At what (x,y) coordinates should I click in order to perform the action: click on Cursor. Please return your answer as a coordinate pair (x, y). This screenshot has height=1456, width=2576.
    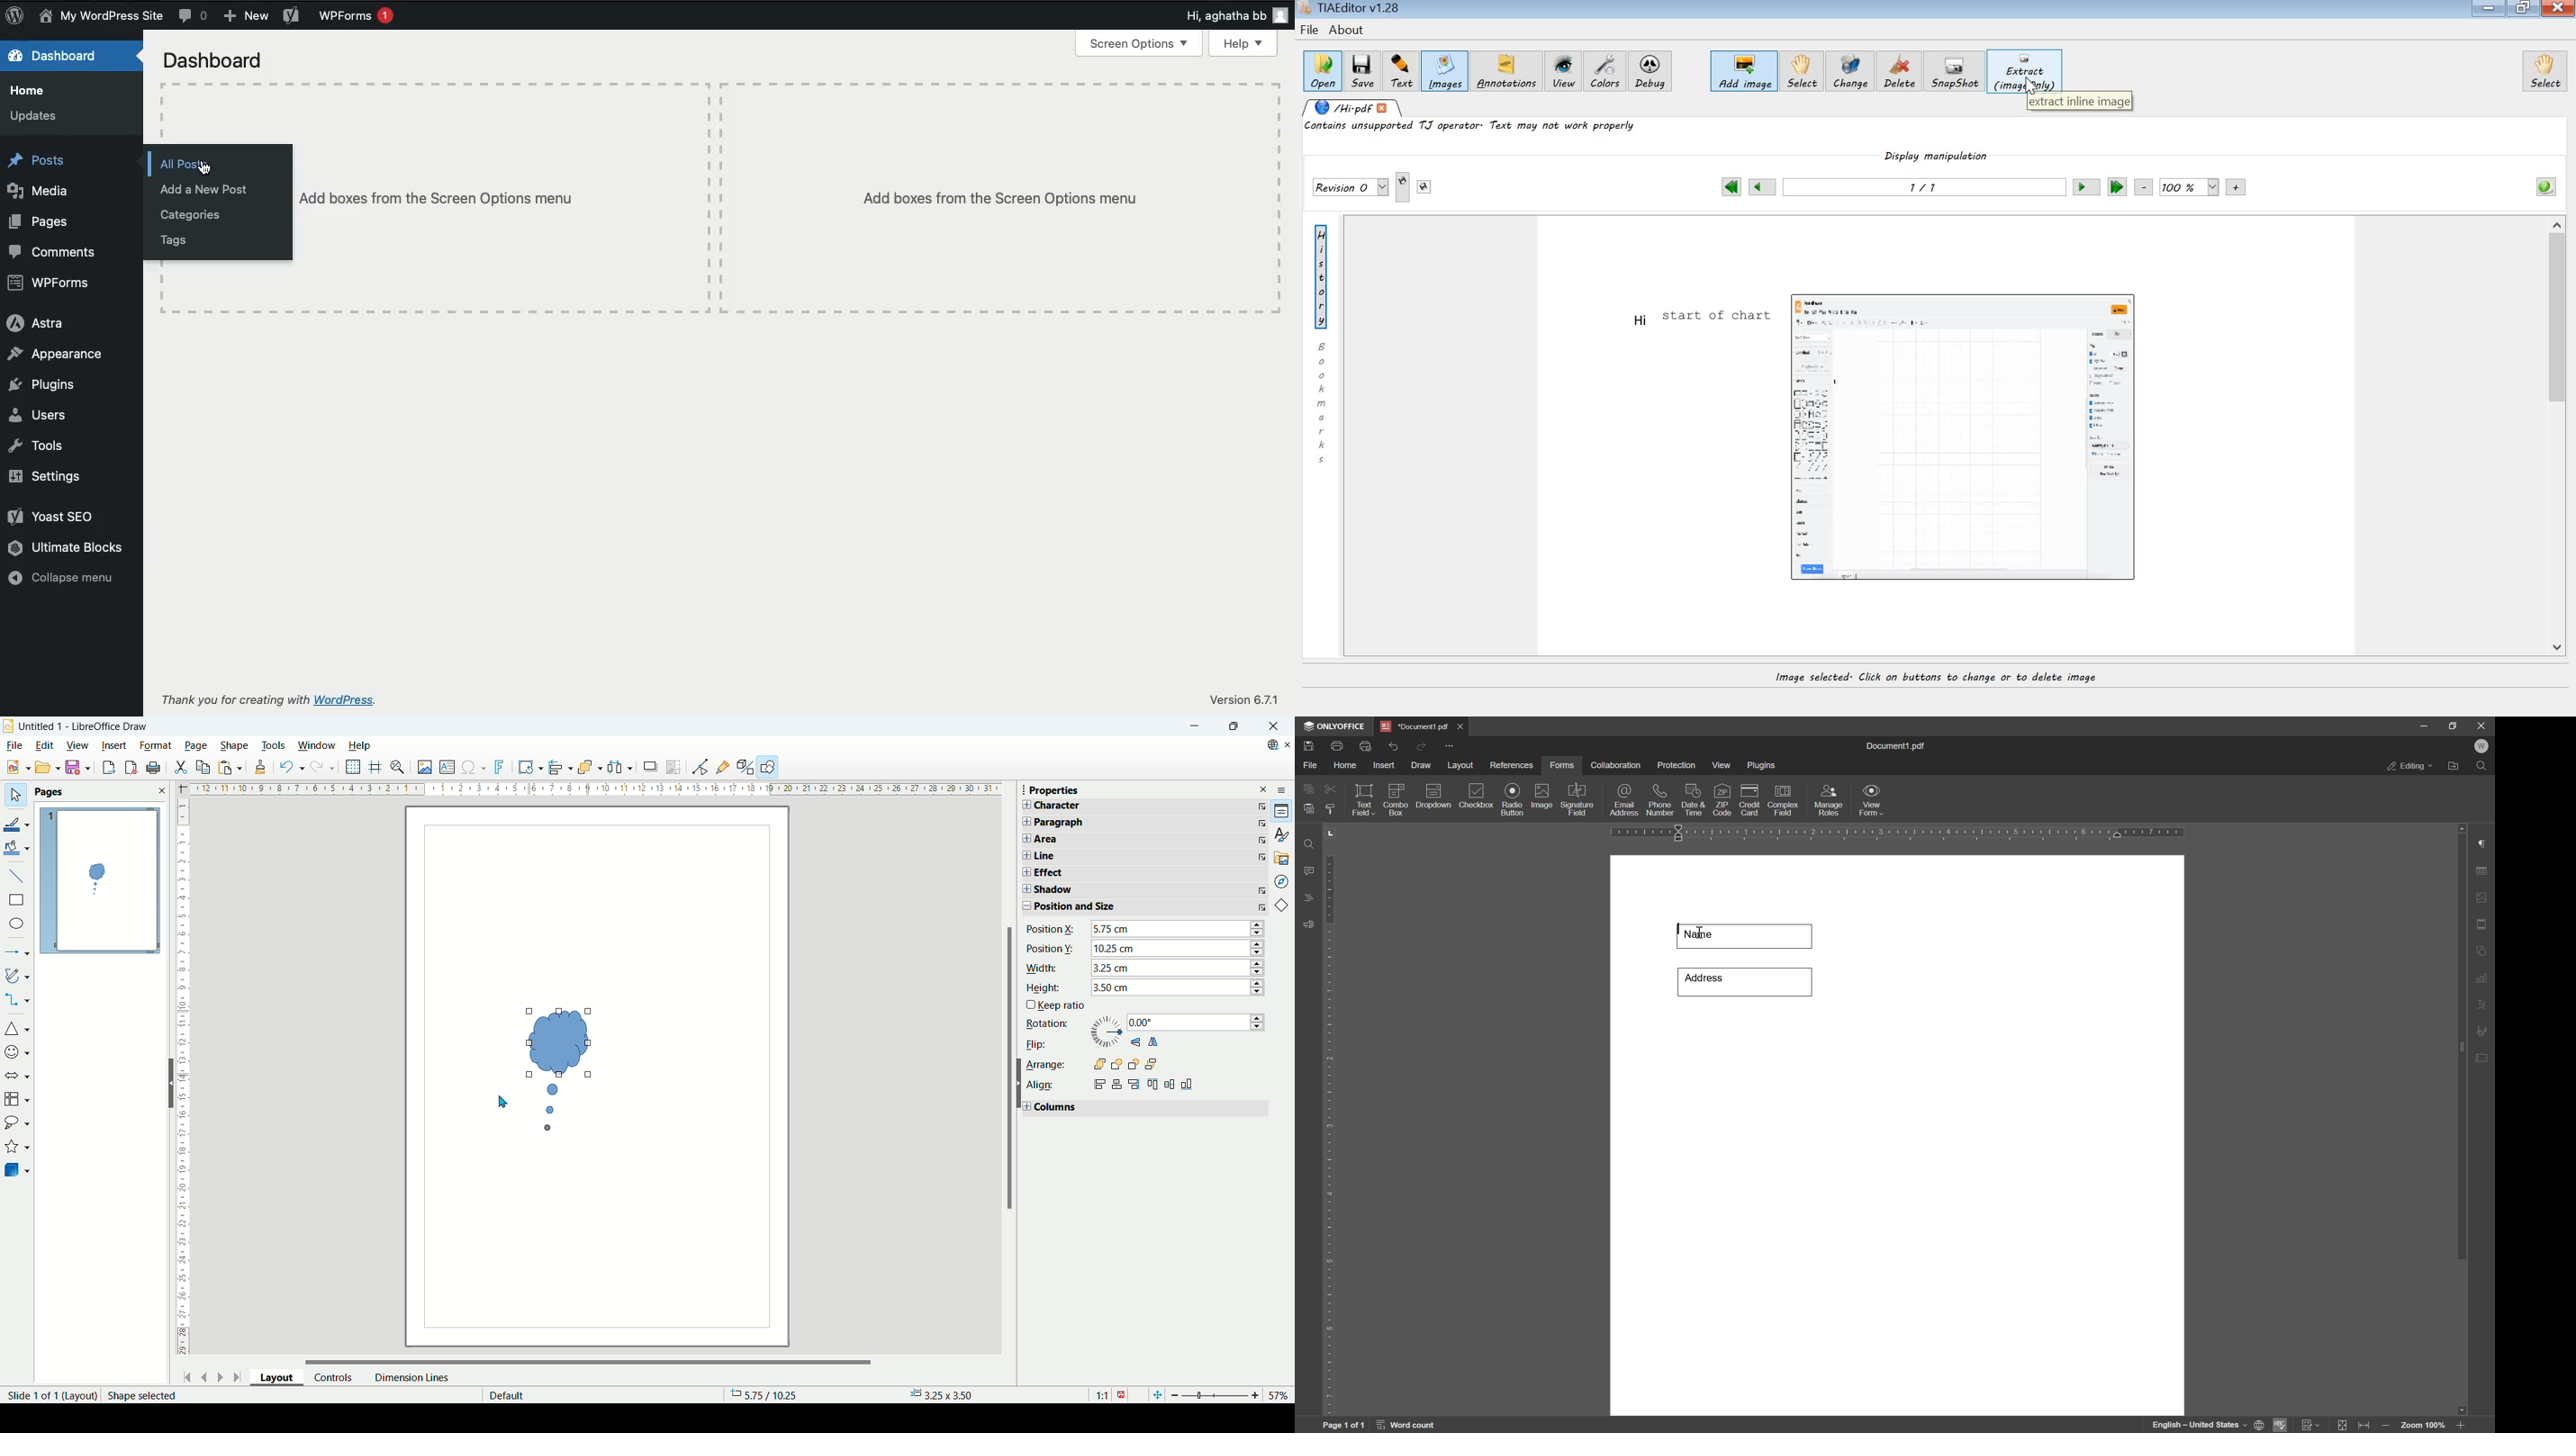
    Looking at the image, I should click on (508, 1102).